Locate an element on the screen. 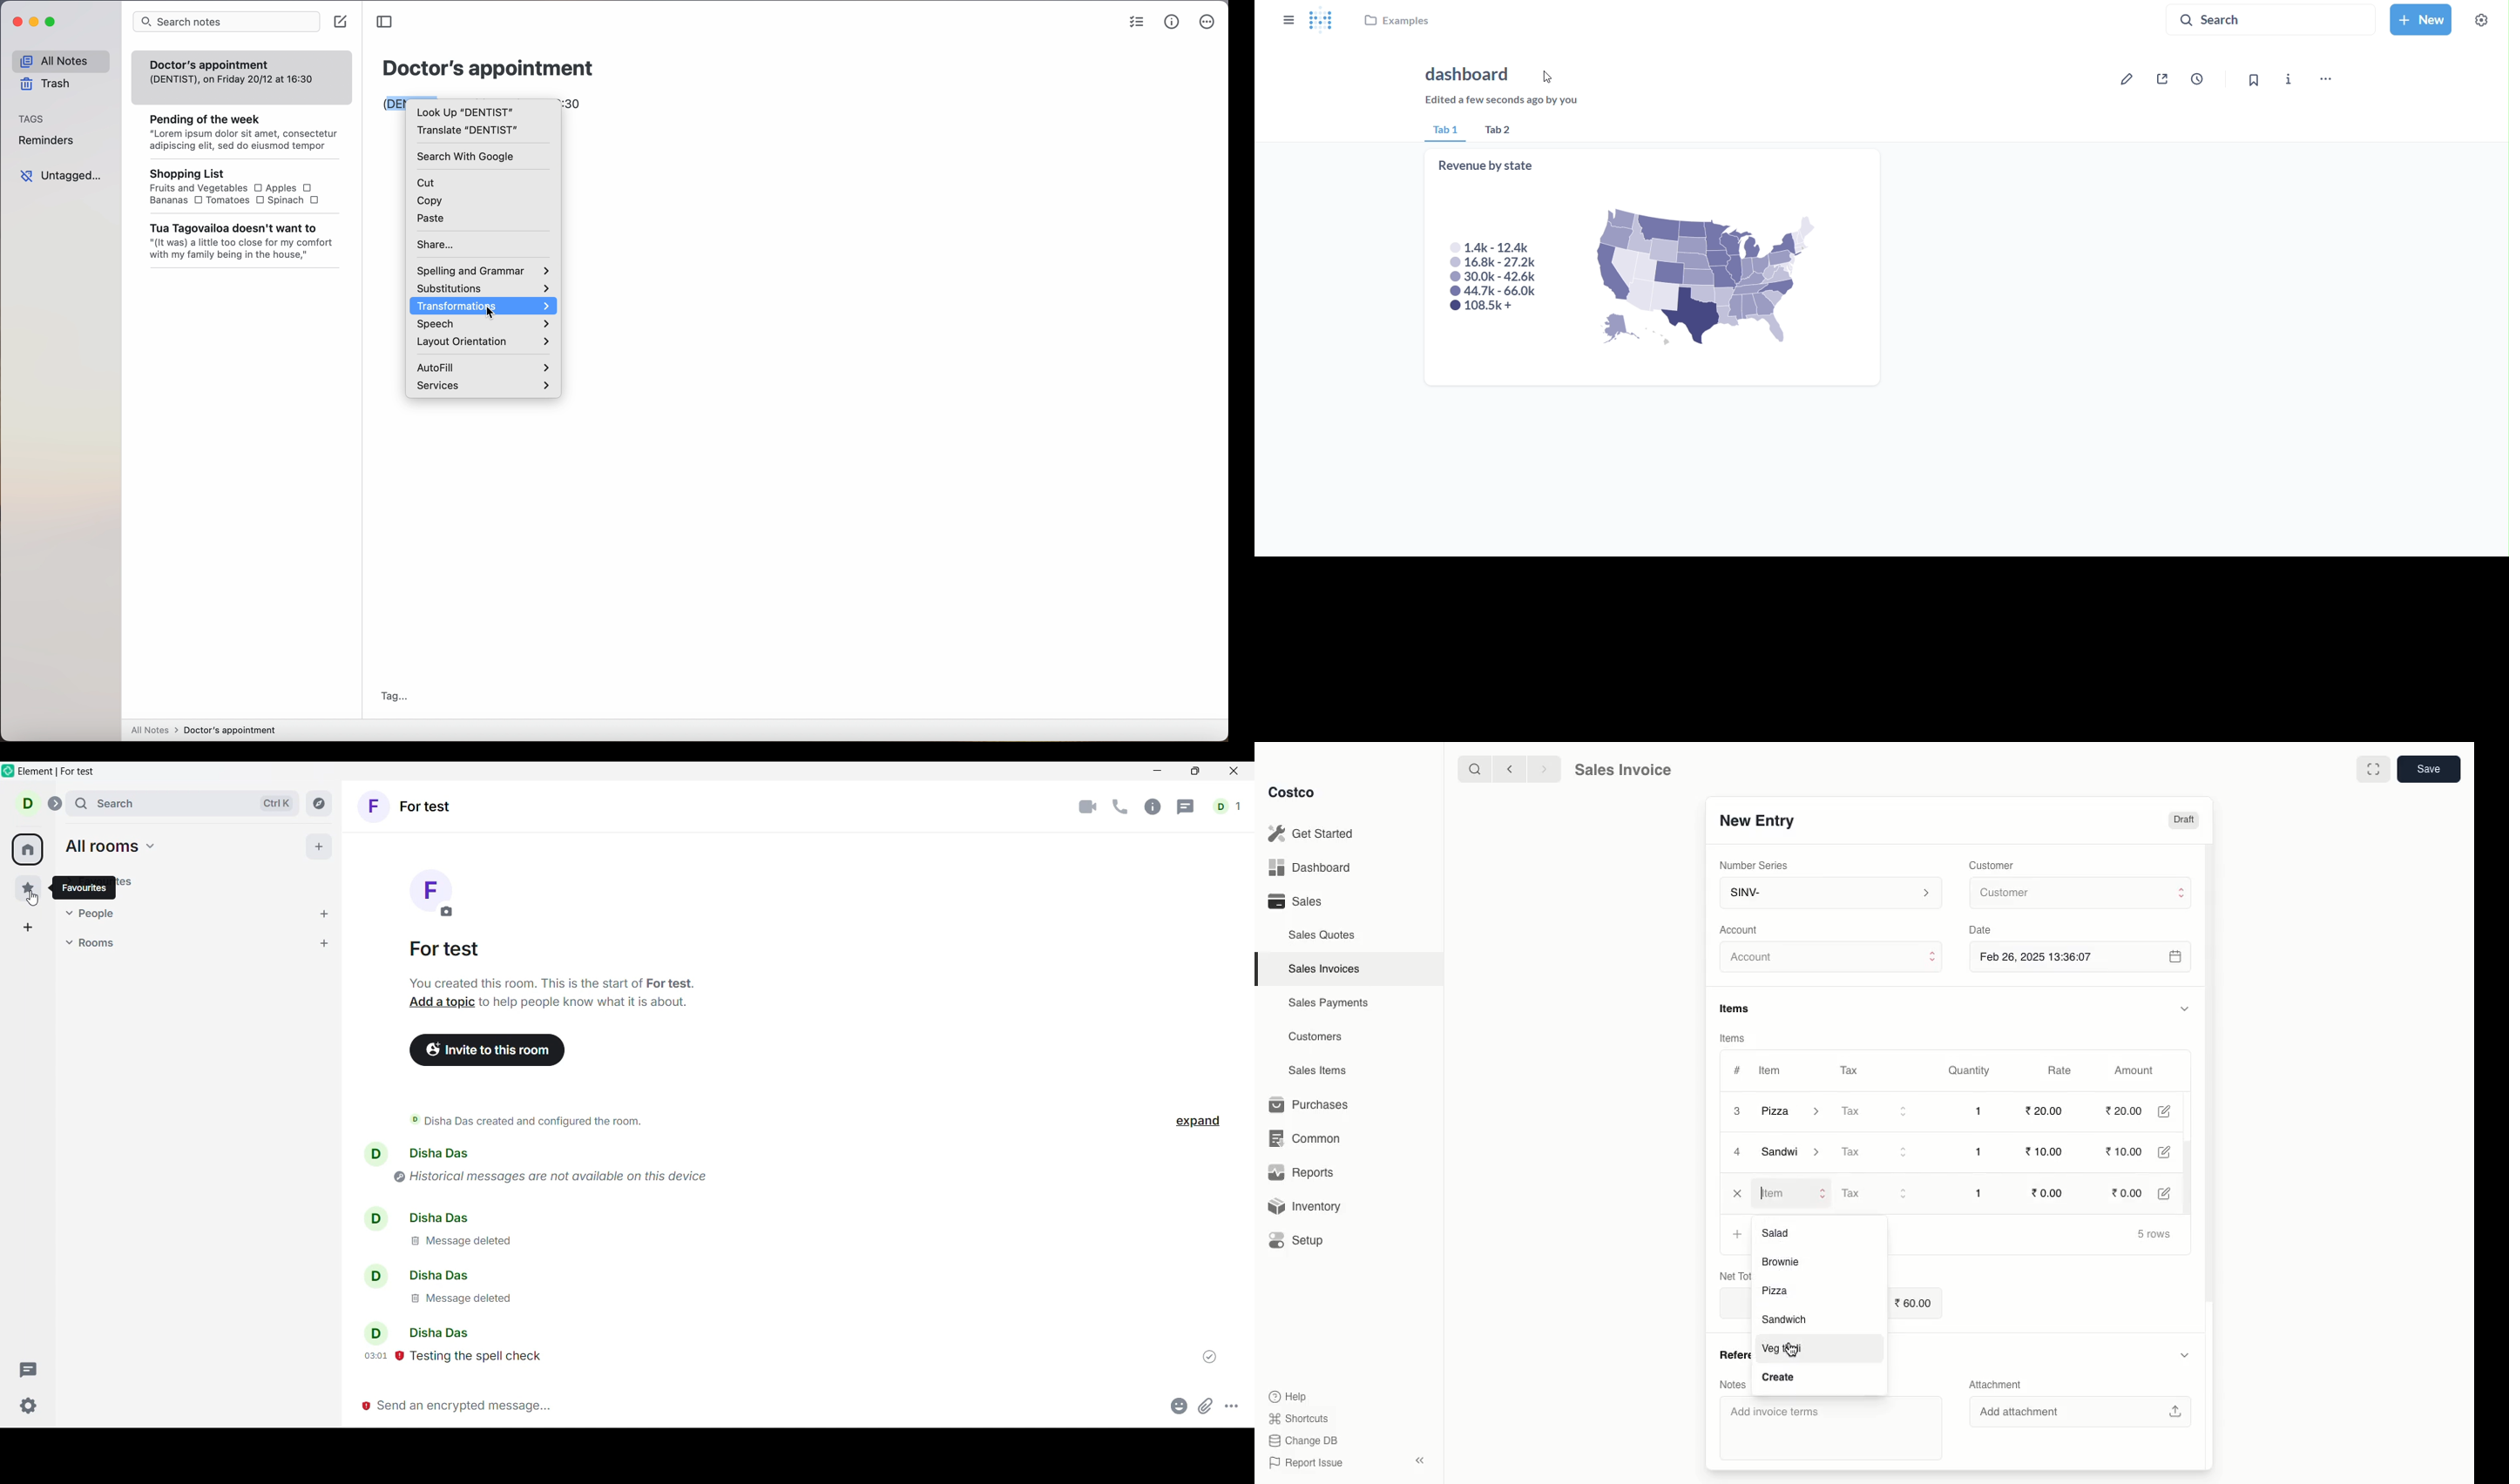 This screenshot has width=2520, height=1484. Sandal is located at coordinates (1796, 1154).